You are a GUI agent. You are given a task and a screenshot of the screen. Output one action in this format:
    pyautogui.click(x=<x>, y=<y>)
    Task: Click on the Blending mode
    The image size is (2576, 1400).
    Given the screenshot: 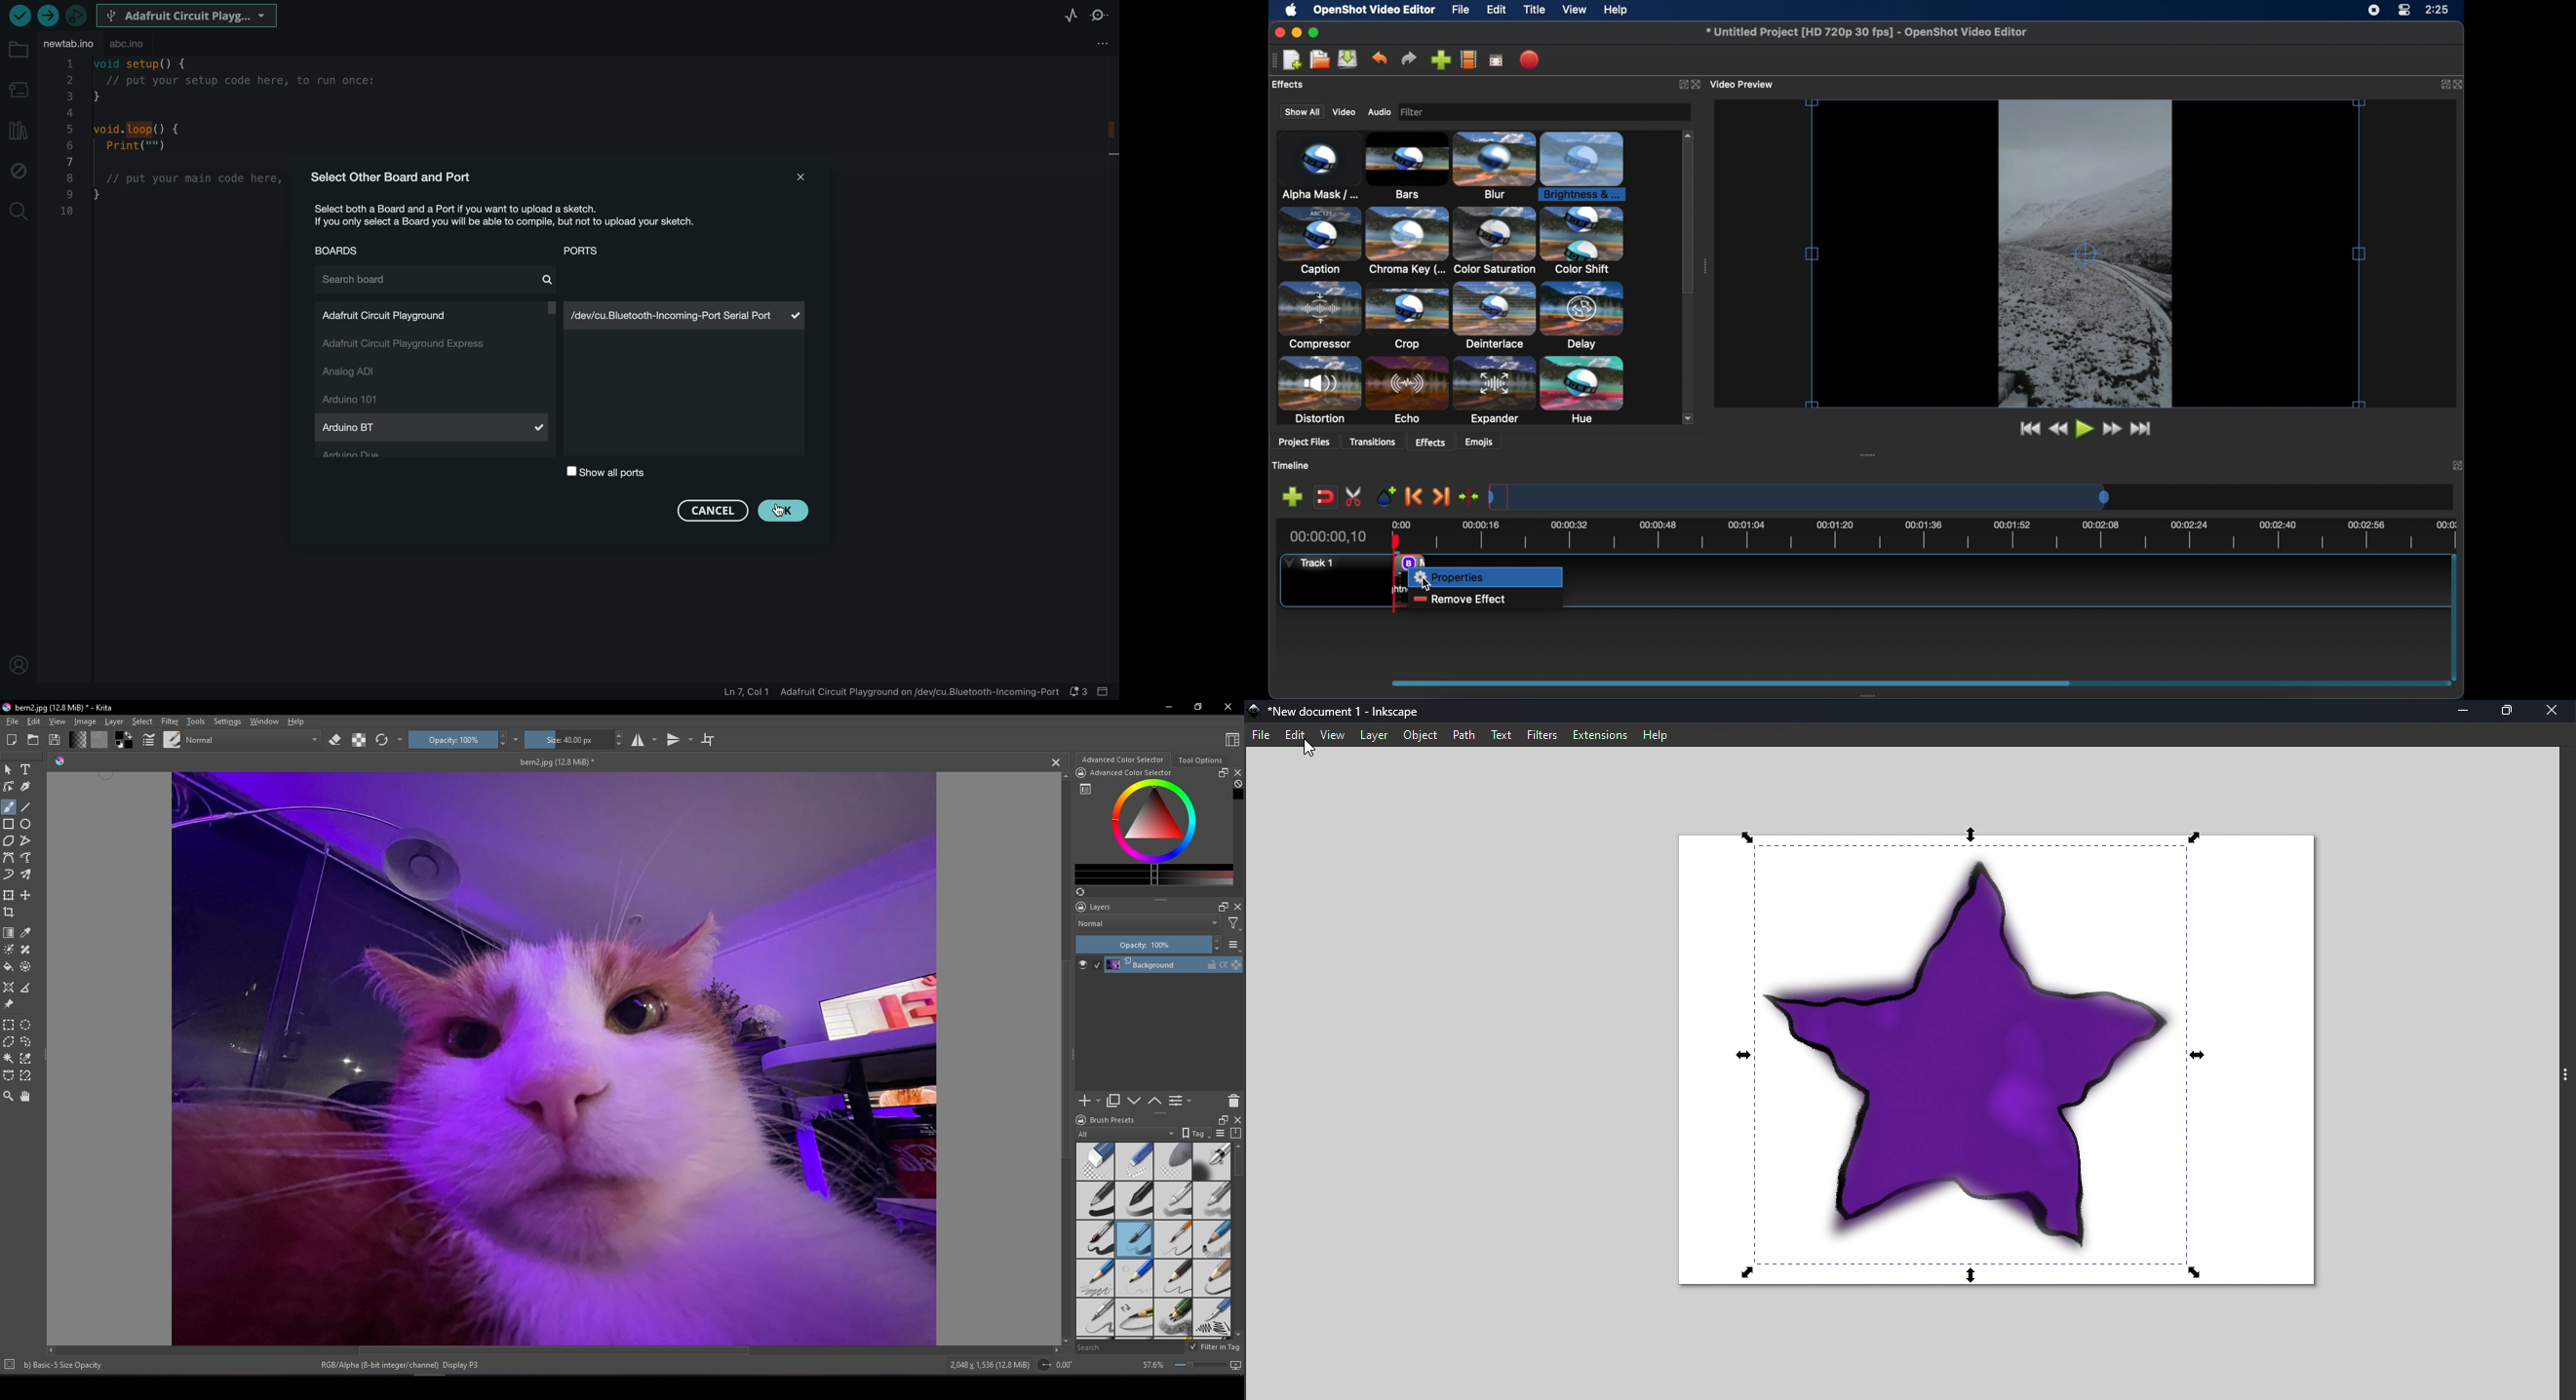 What is the action you would take?
    pyautogui.click(x=1148, y=924)
    